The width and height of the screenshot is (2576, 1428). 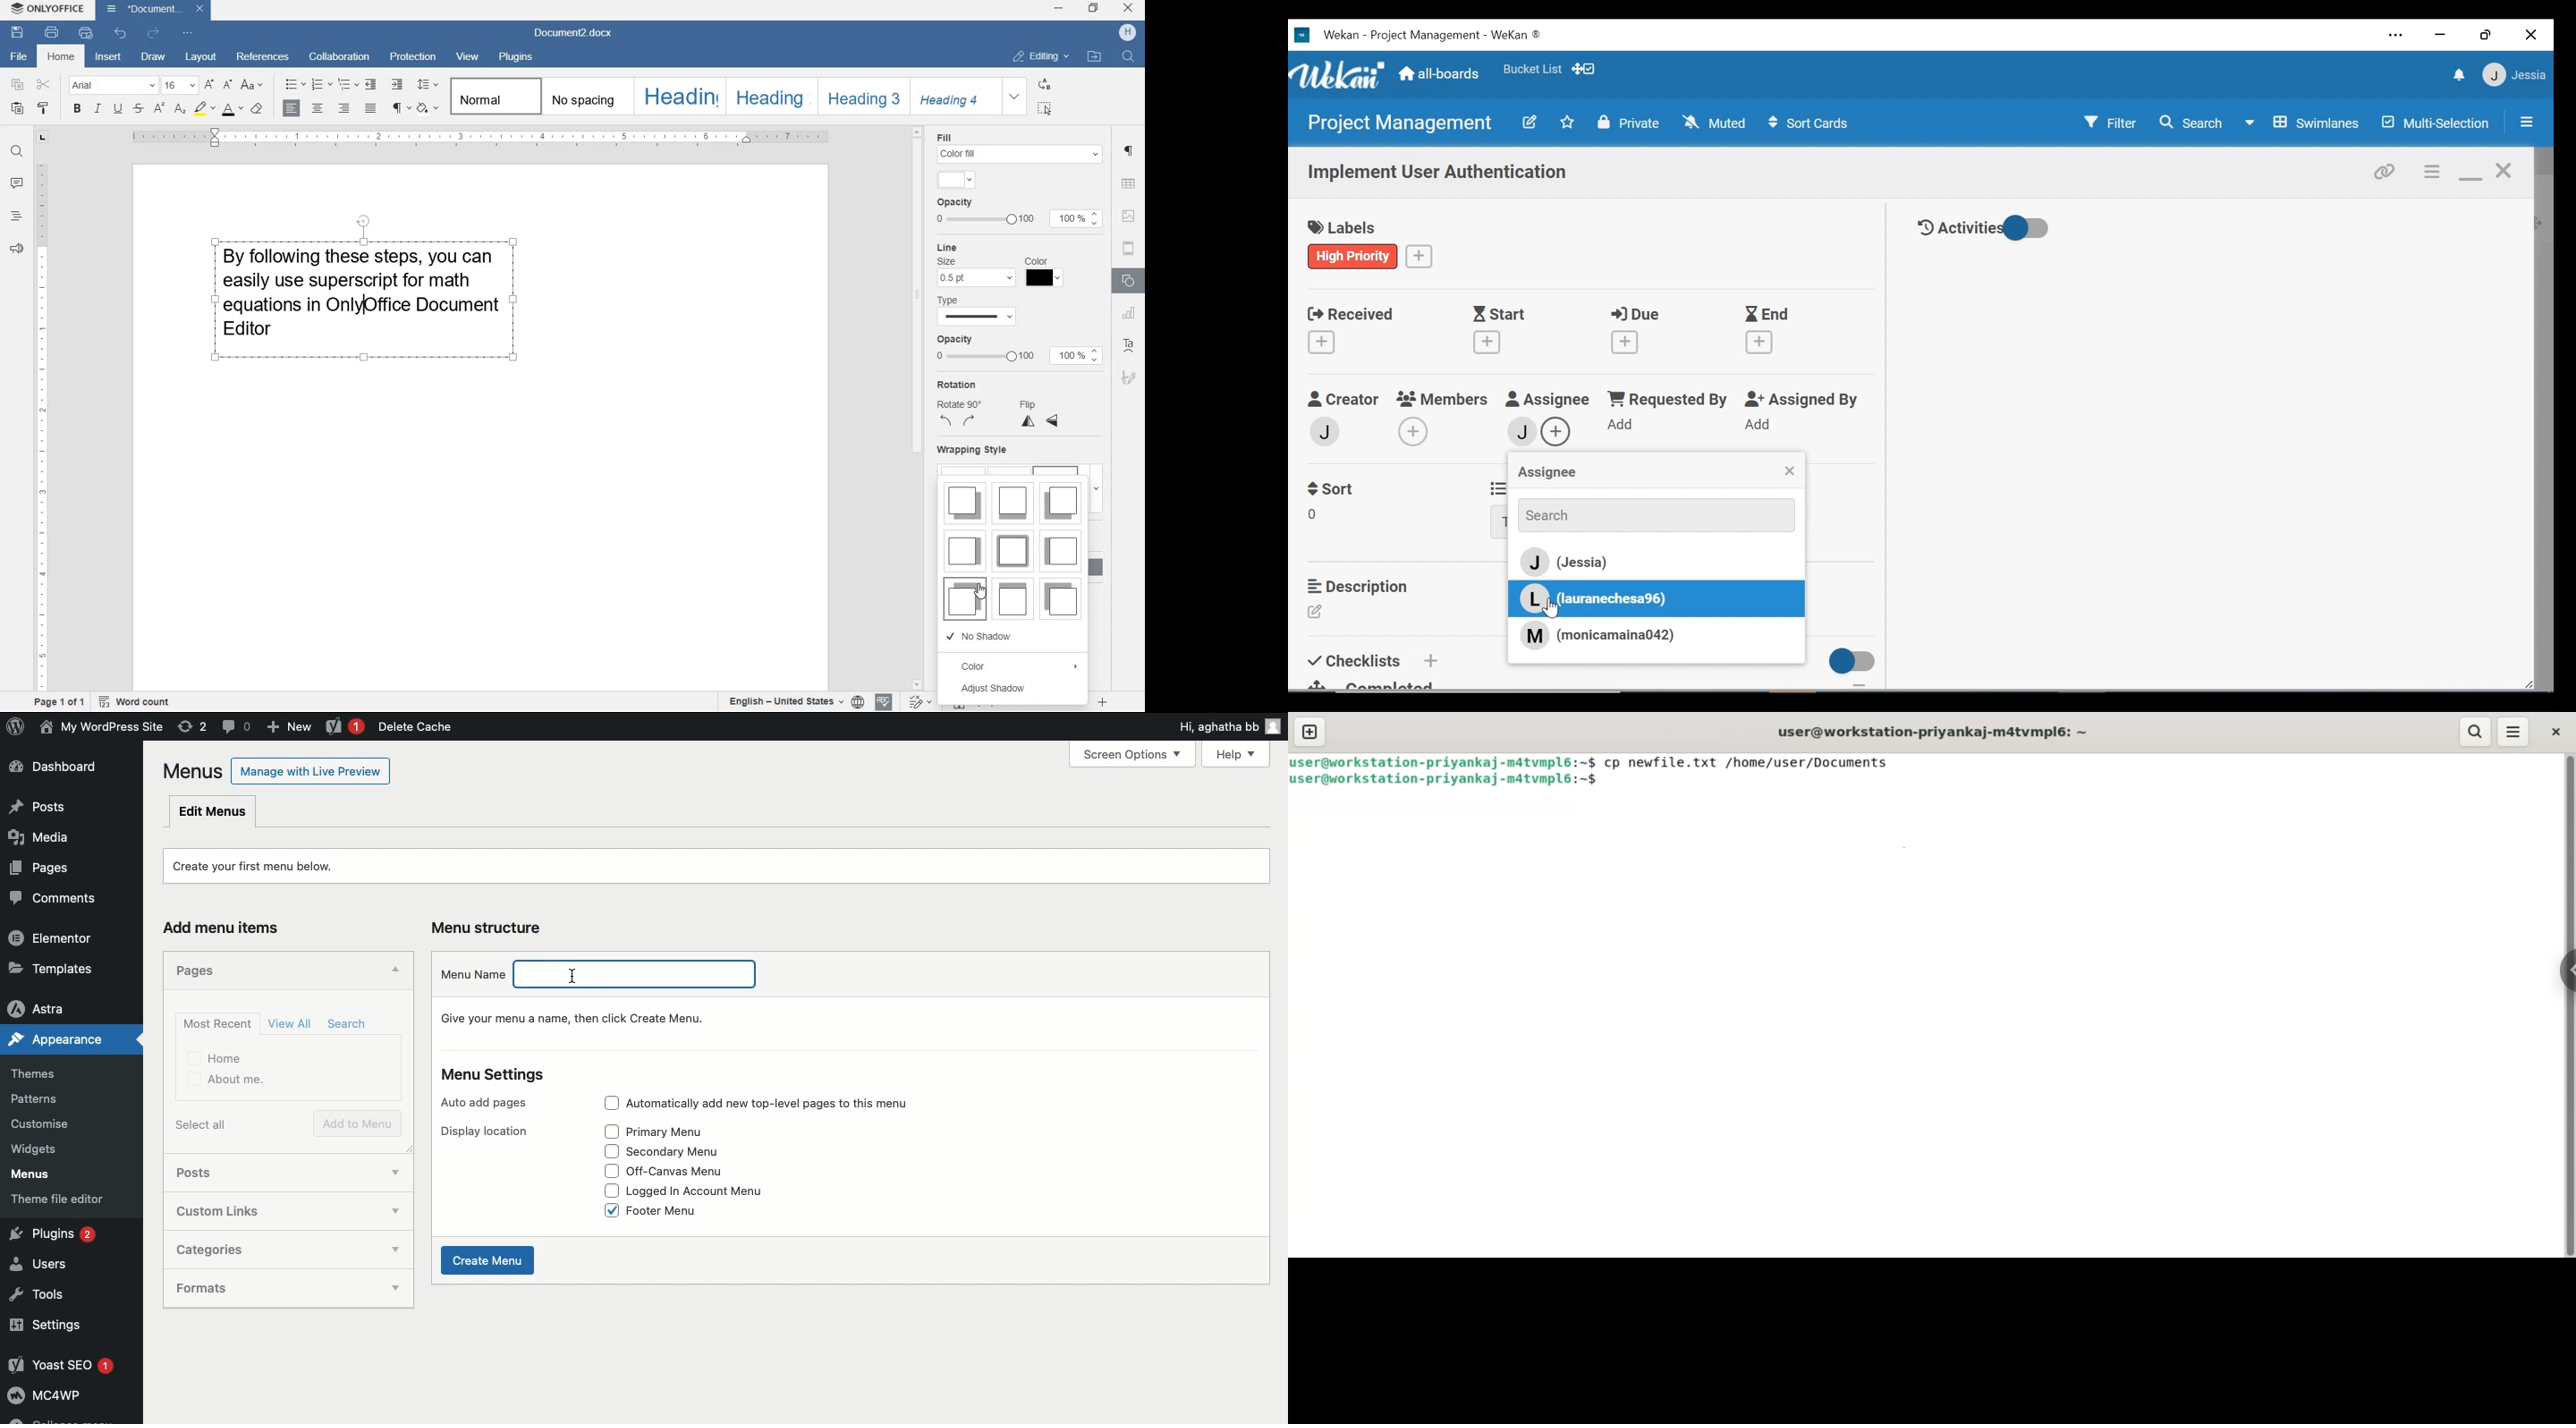 I want to click on Project Management, so click(x=1397, y=123).